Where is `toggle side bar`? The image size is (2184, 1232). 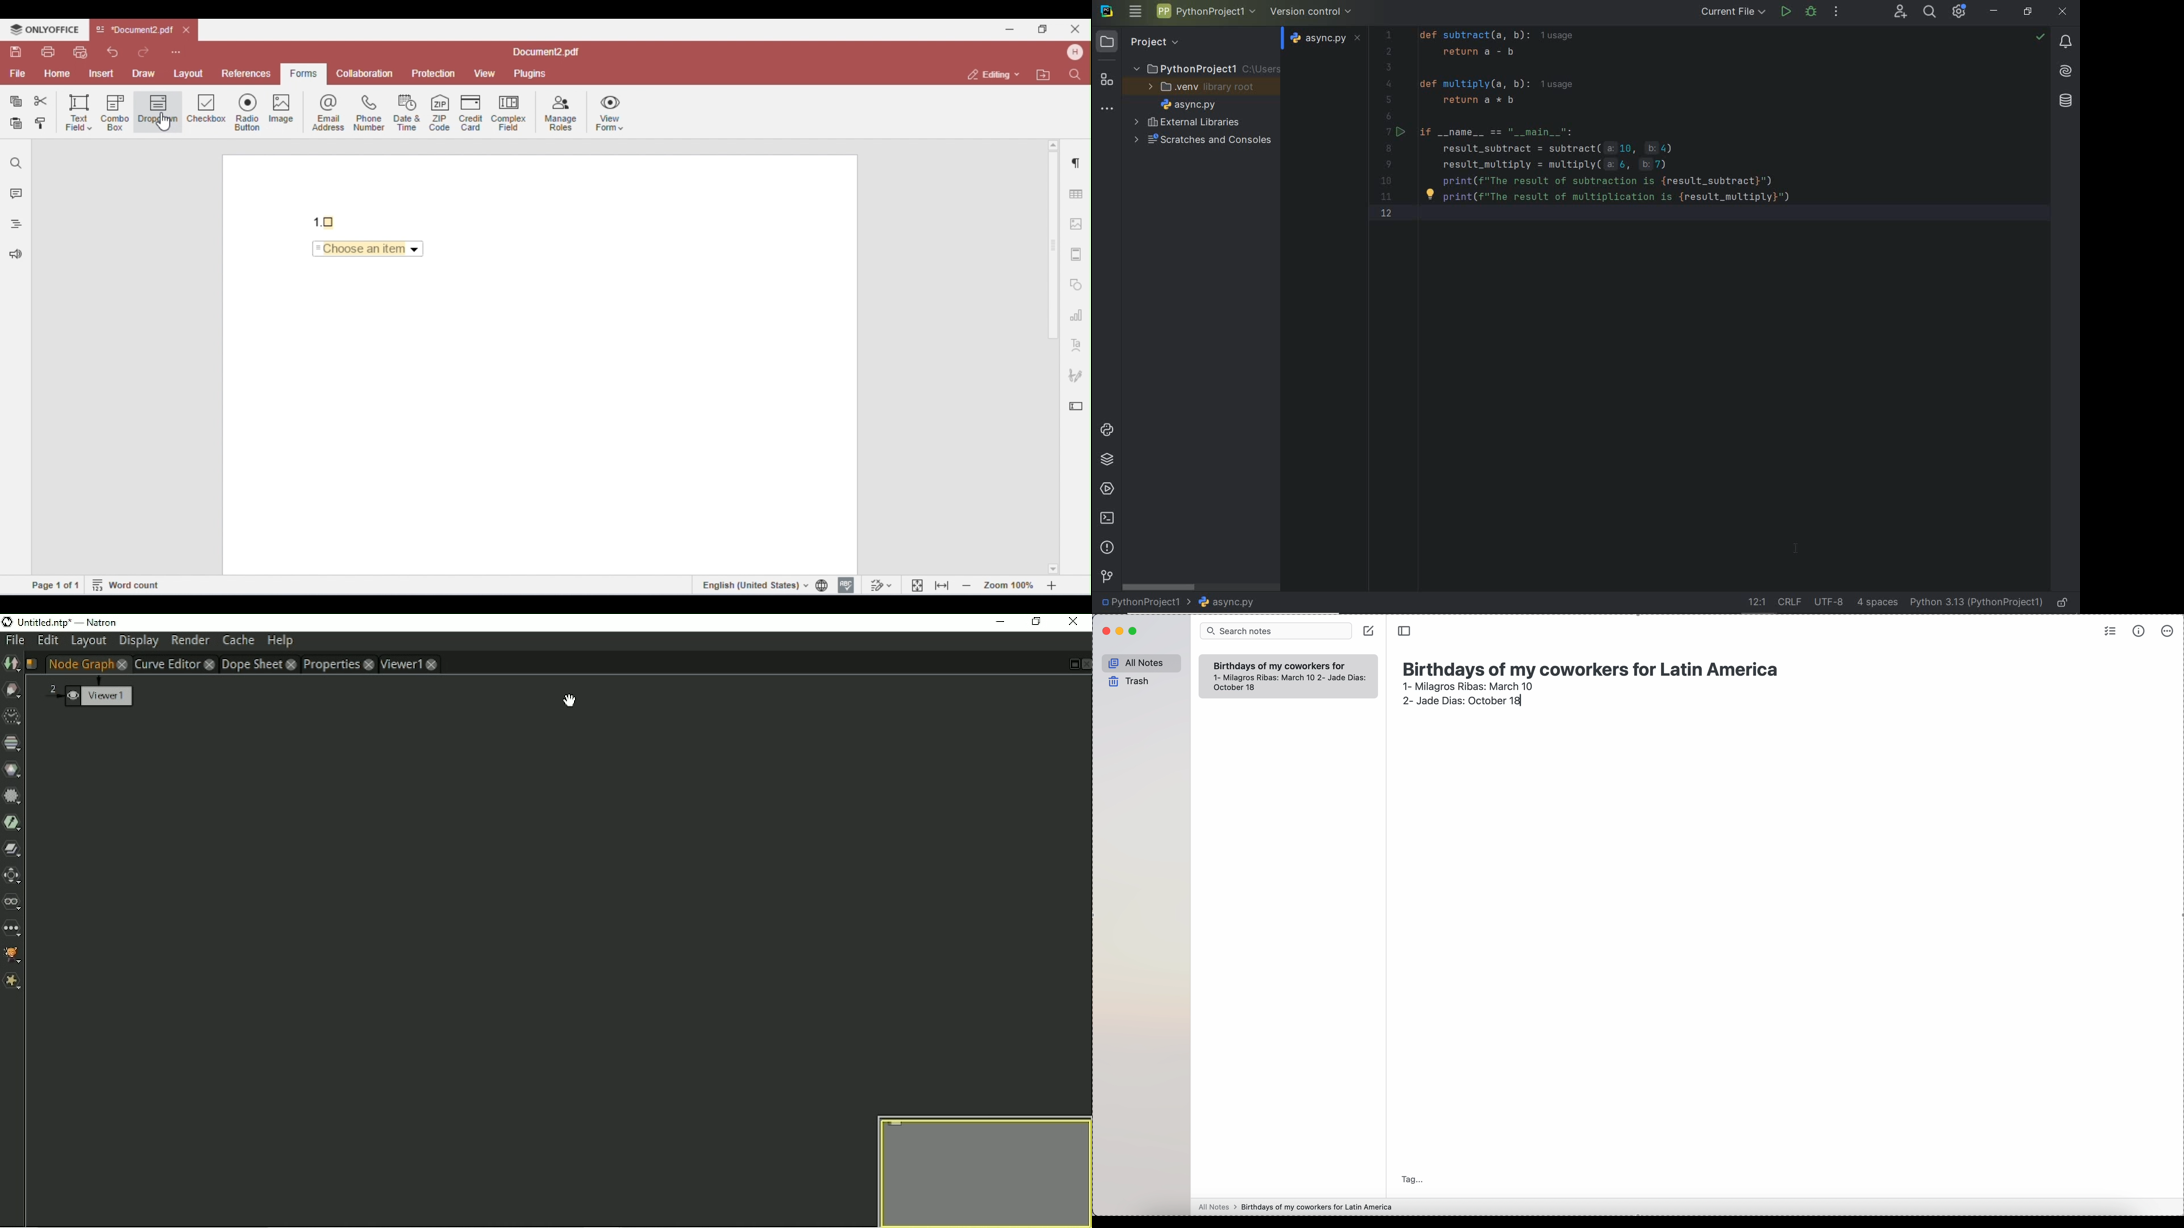 toggle side bar is located at coordinates (1405, 631).